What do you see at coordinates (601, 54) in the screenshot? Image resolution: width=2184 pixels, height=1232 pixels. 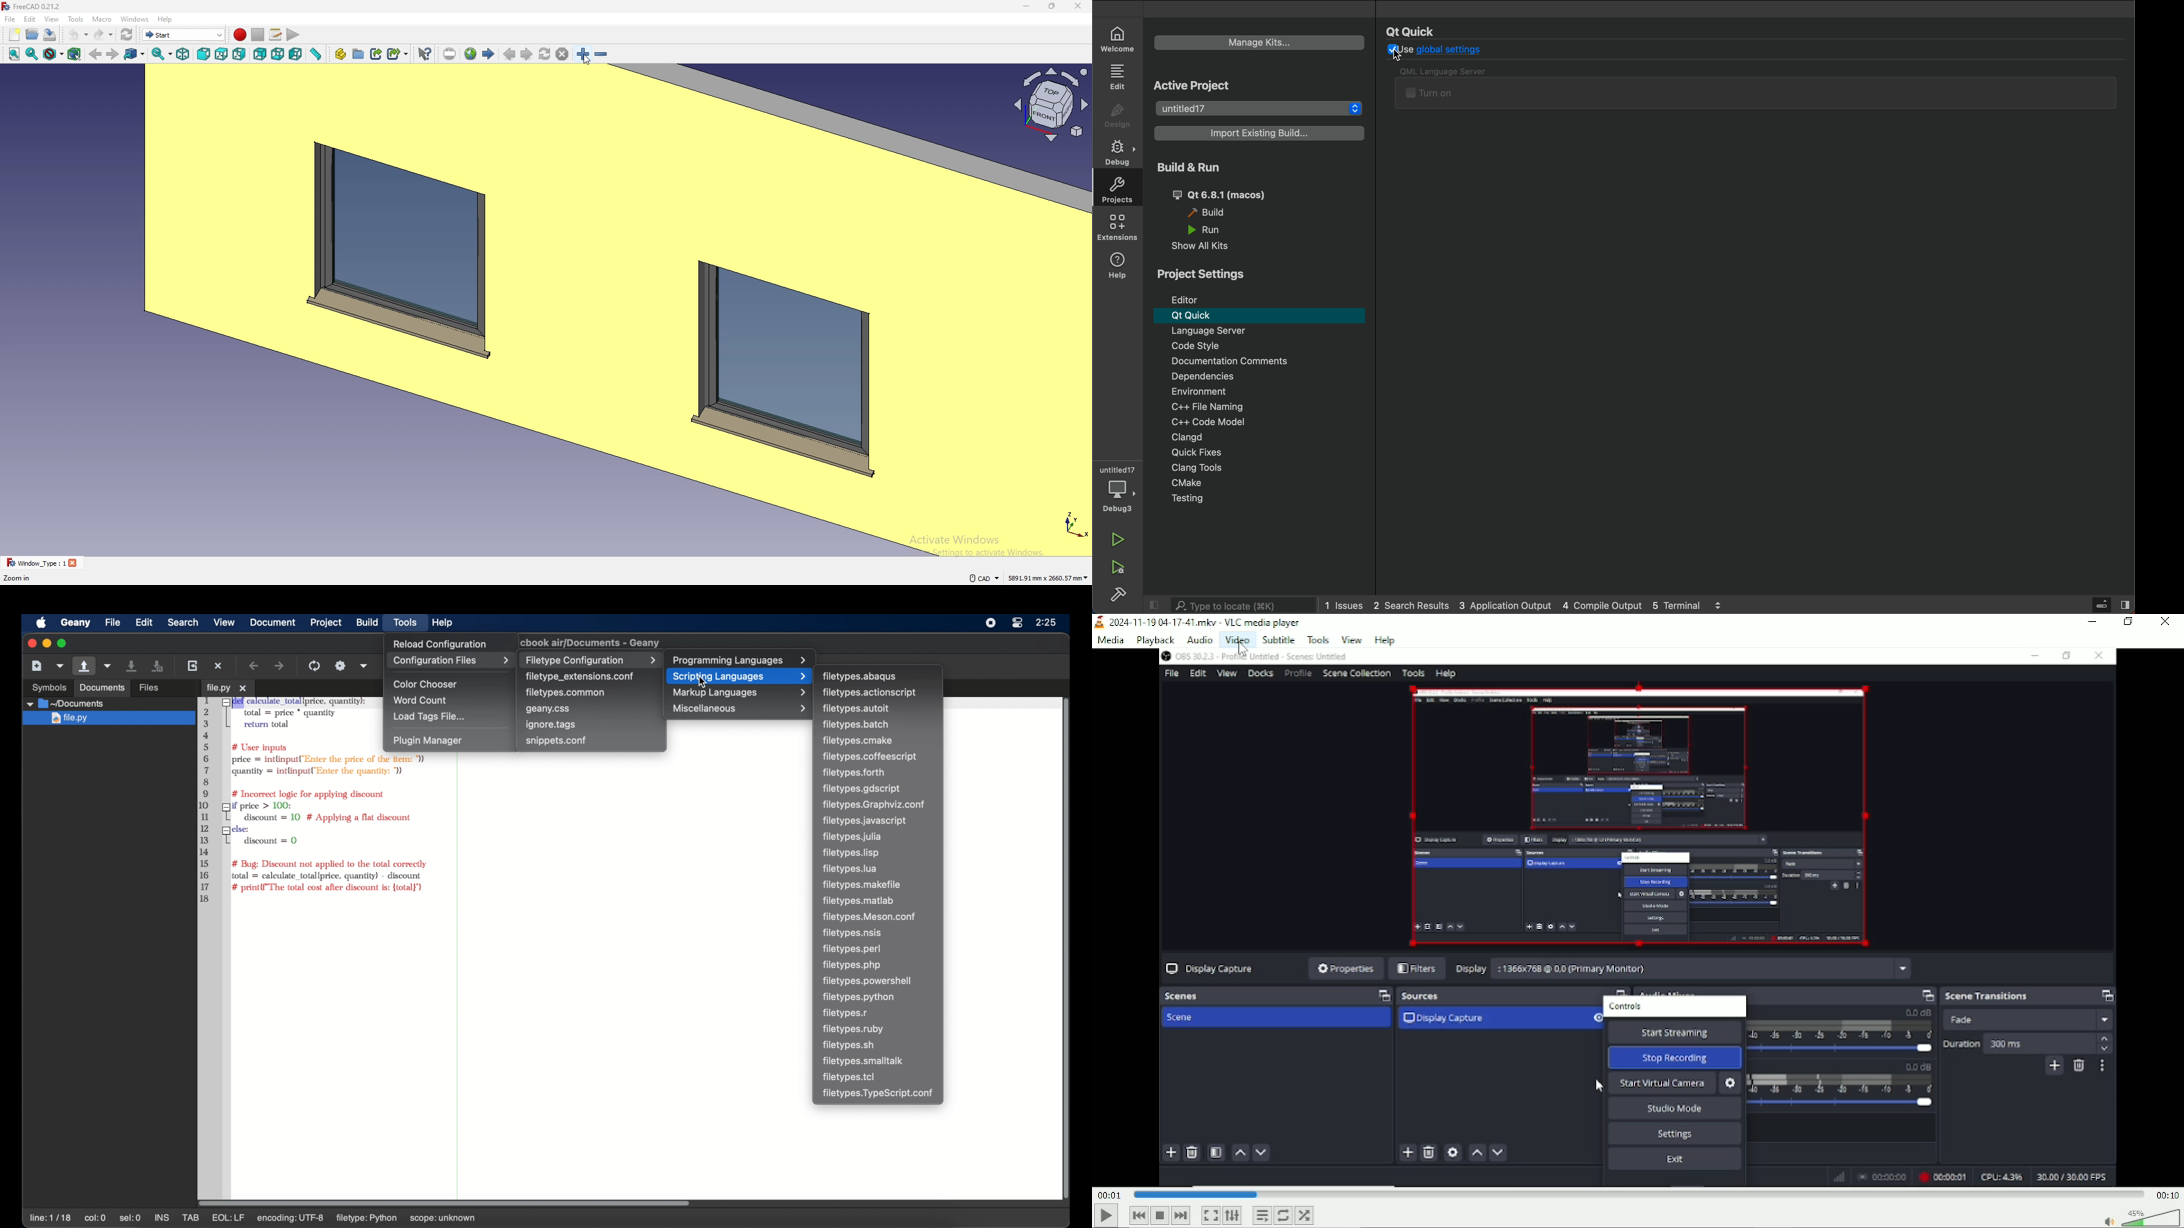 I see `zoom out` at bounding box center [601, 54].